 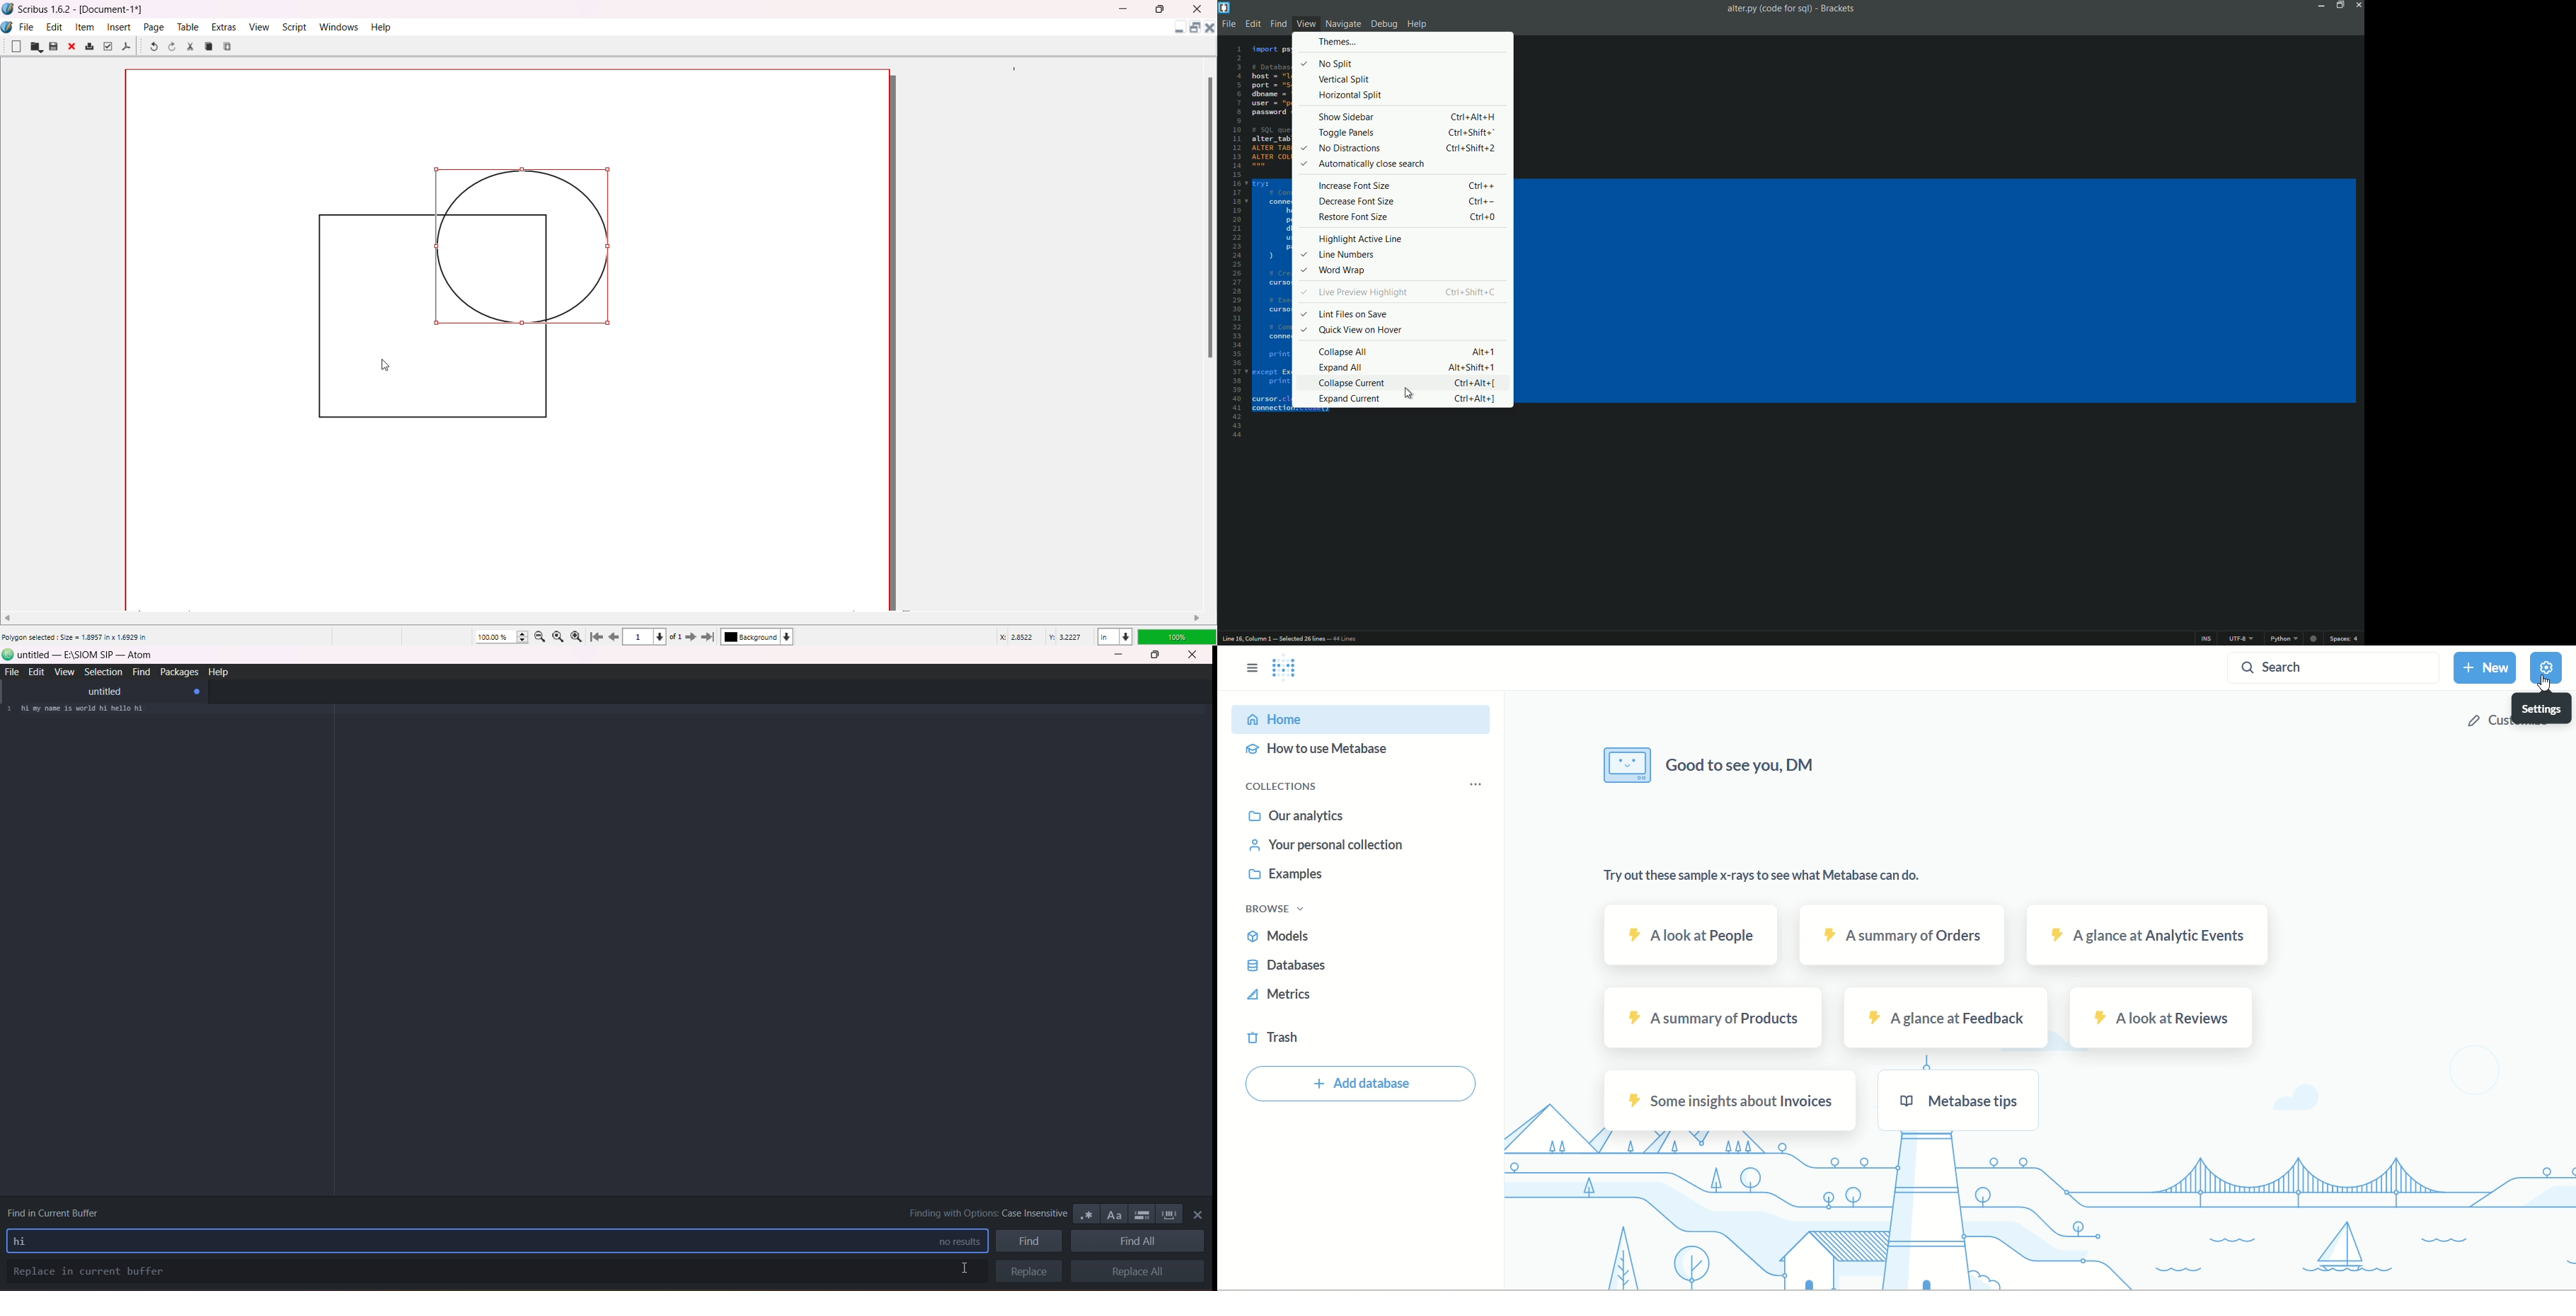 I want to click on Close, so click(x=73, y=48).